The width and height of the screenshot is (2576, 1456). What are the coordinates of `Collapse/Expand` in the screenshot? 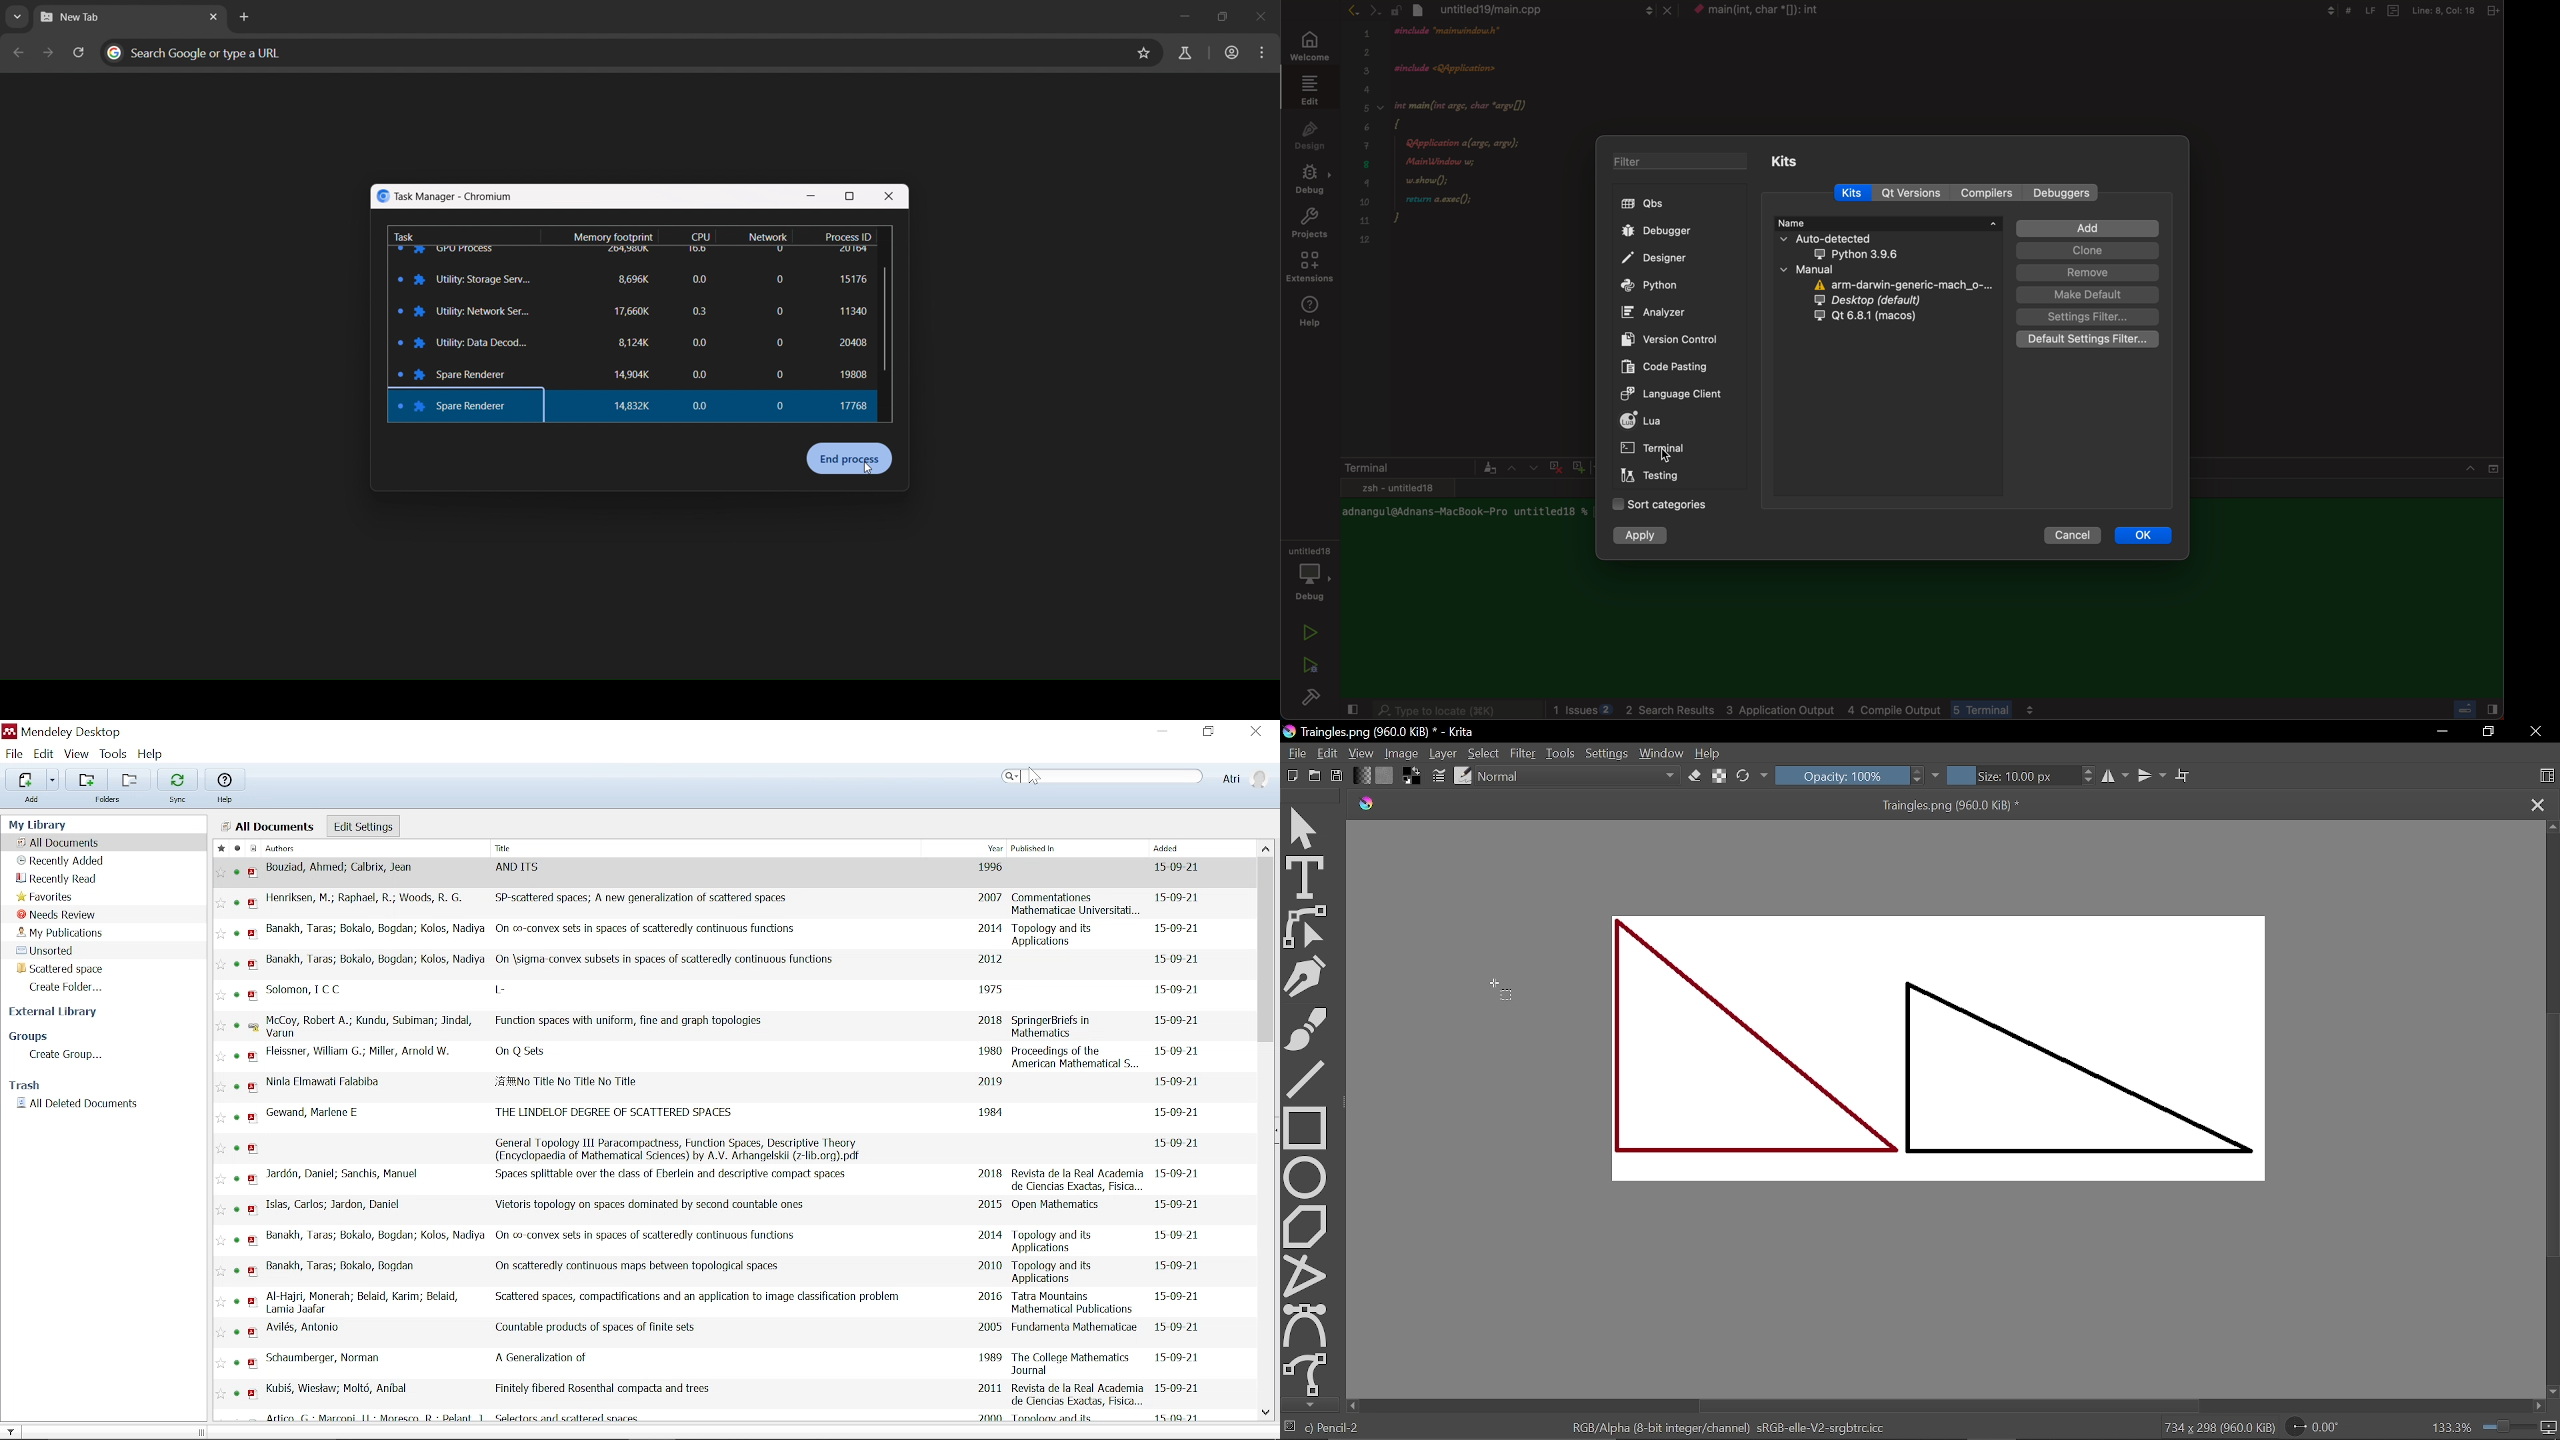 It's located at (1276, 1129).